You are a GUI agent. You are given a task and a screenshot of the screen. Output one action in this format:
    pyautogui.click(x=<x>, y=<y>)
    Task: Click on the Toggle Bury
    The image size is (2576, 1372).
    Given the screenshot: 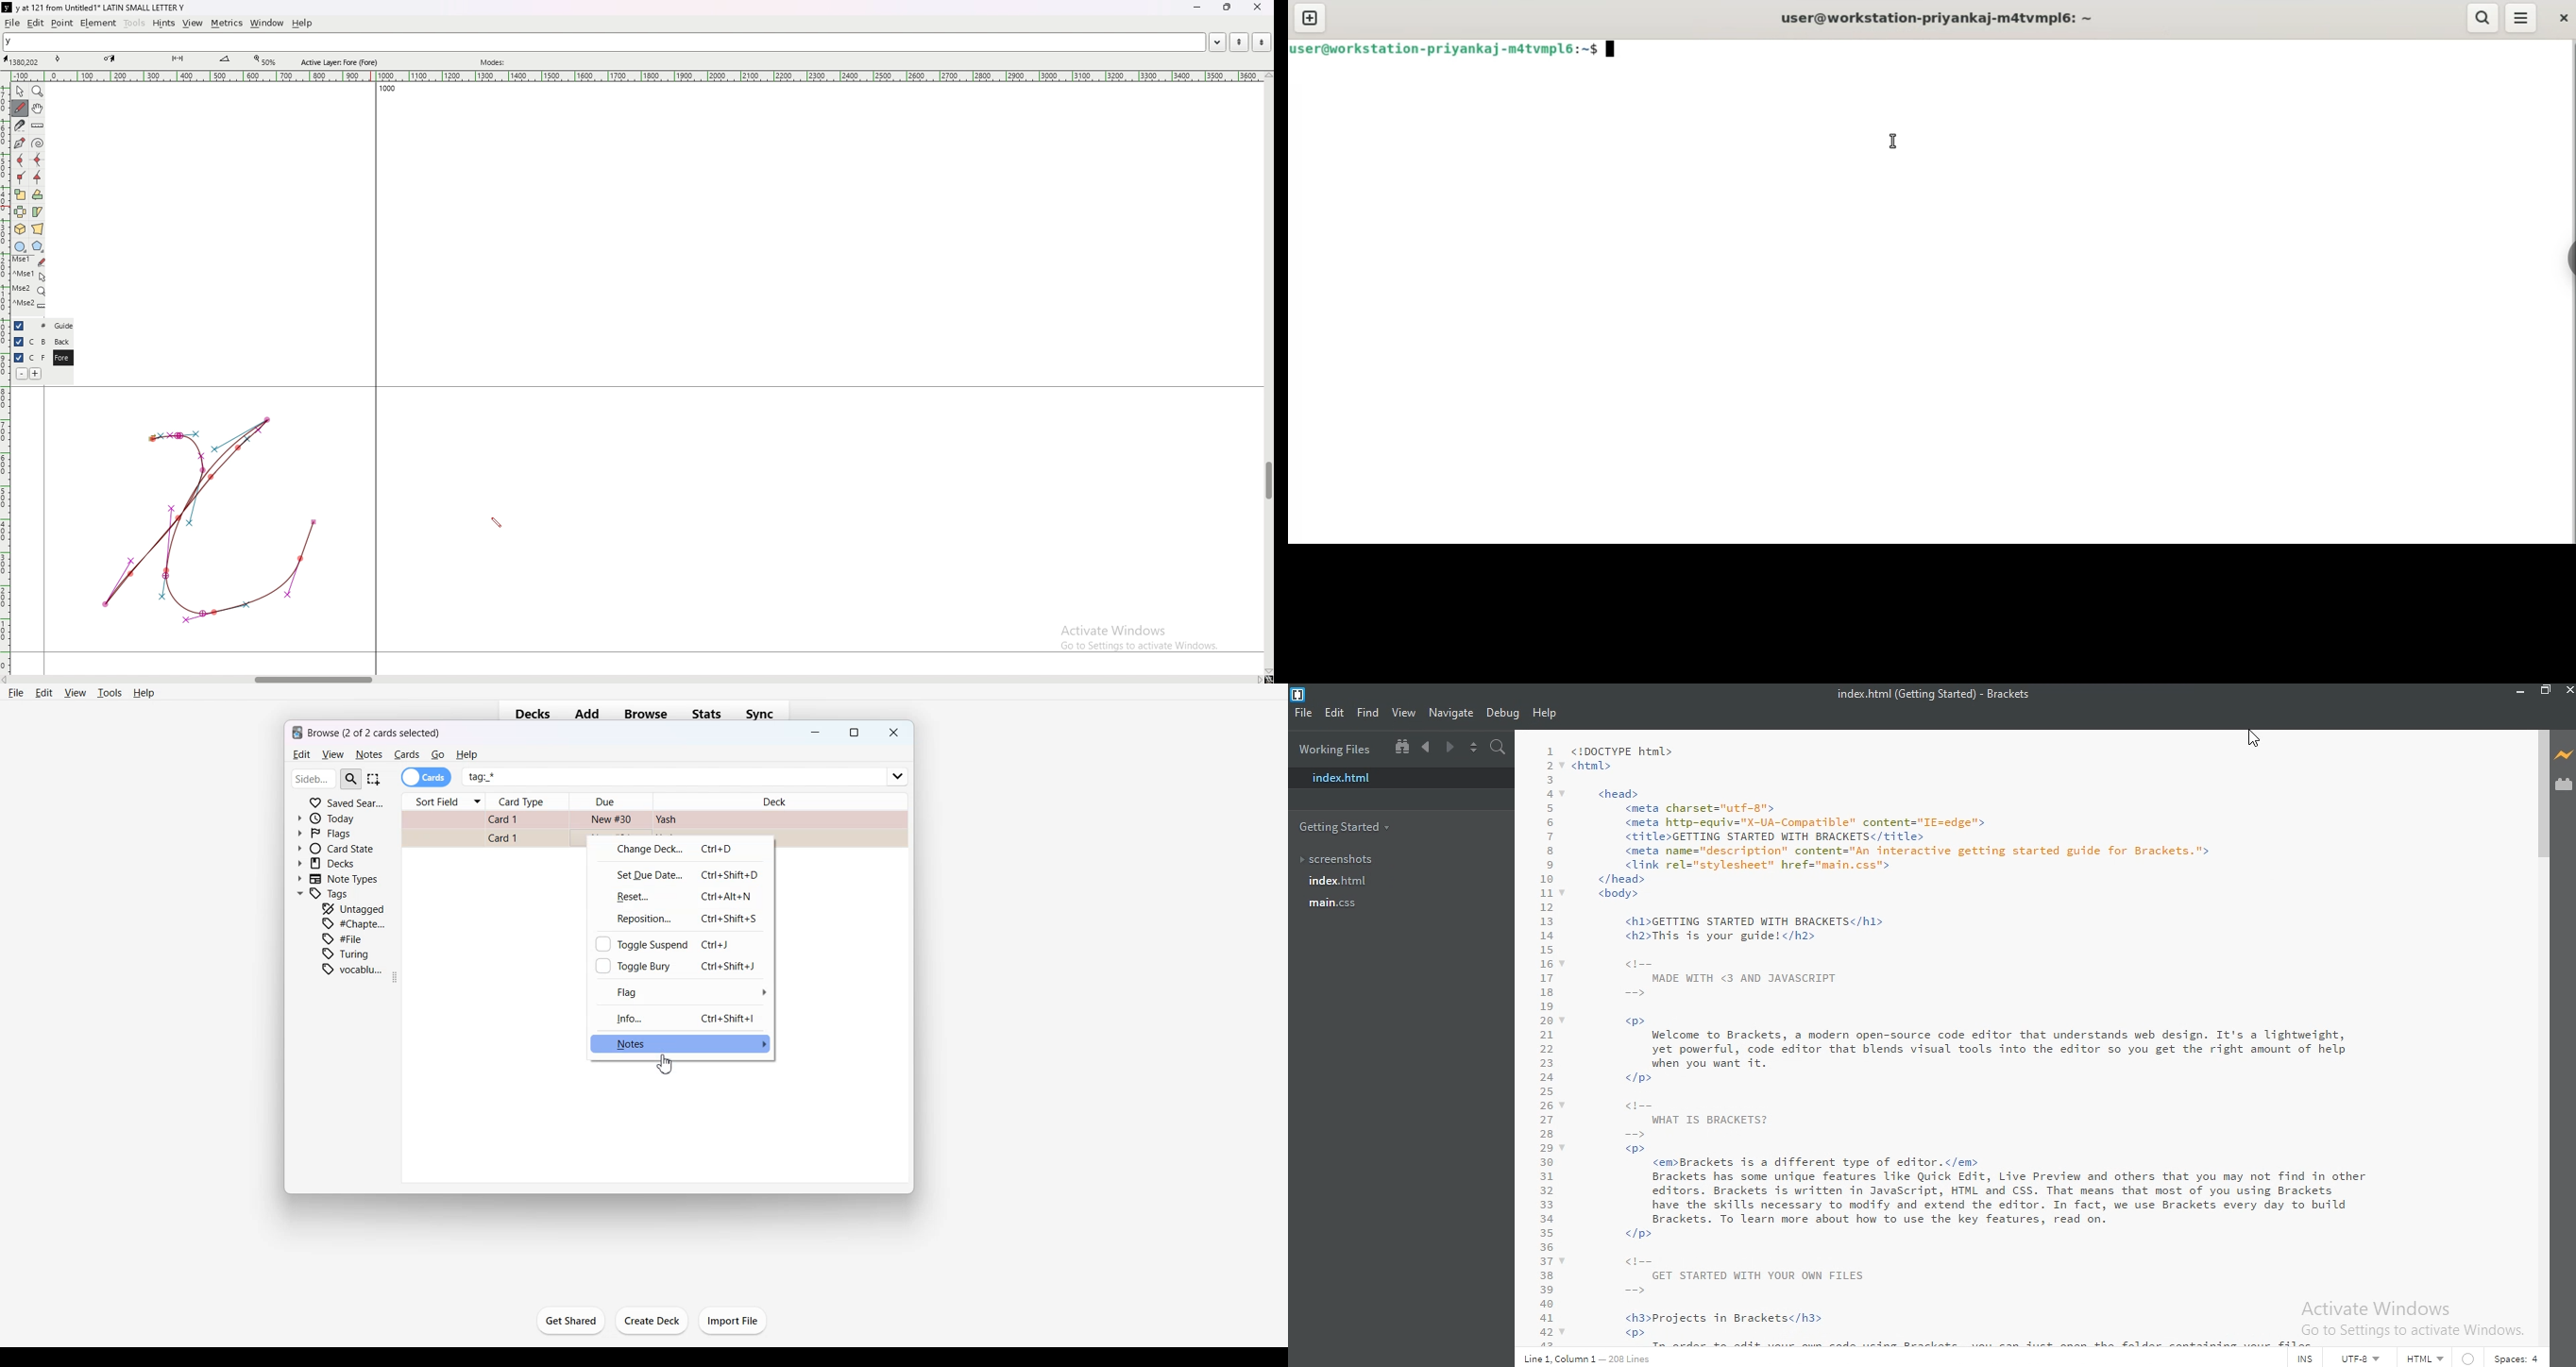 What is the action you would take?
    pyautogui.click(x=679, y=965)
    